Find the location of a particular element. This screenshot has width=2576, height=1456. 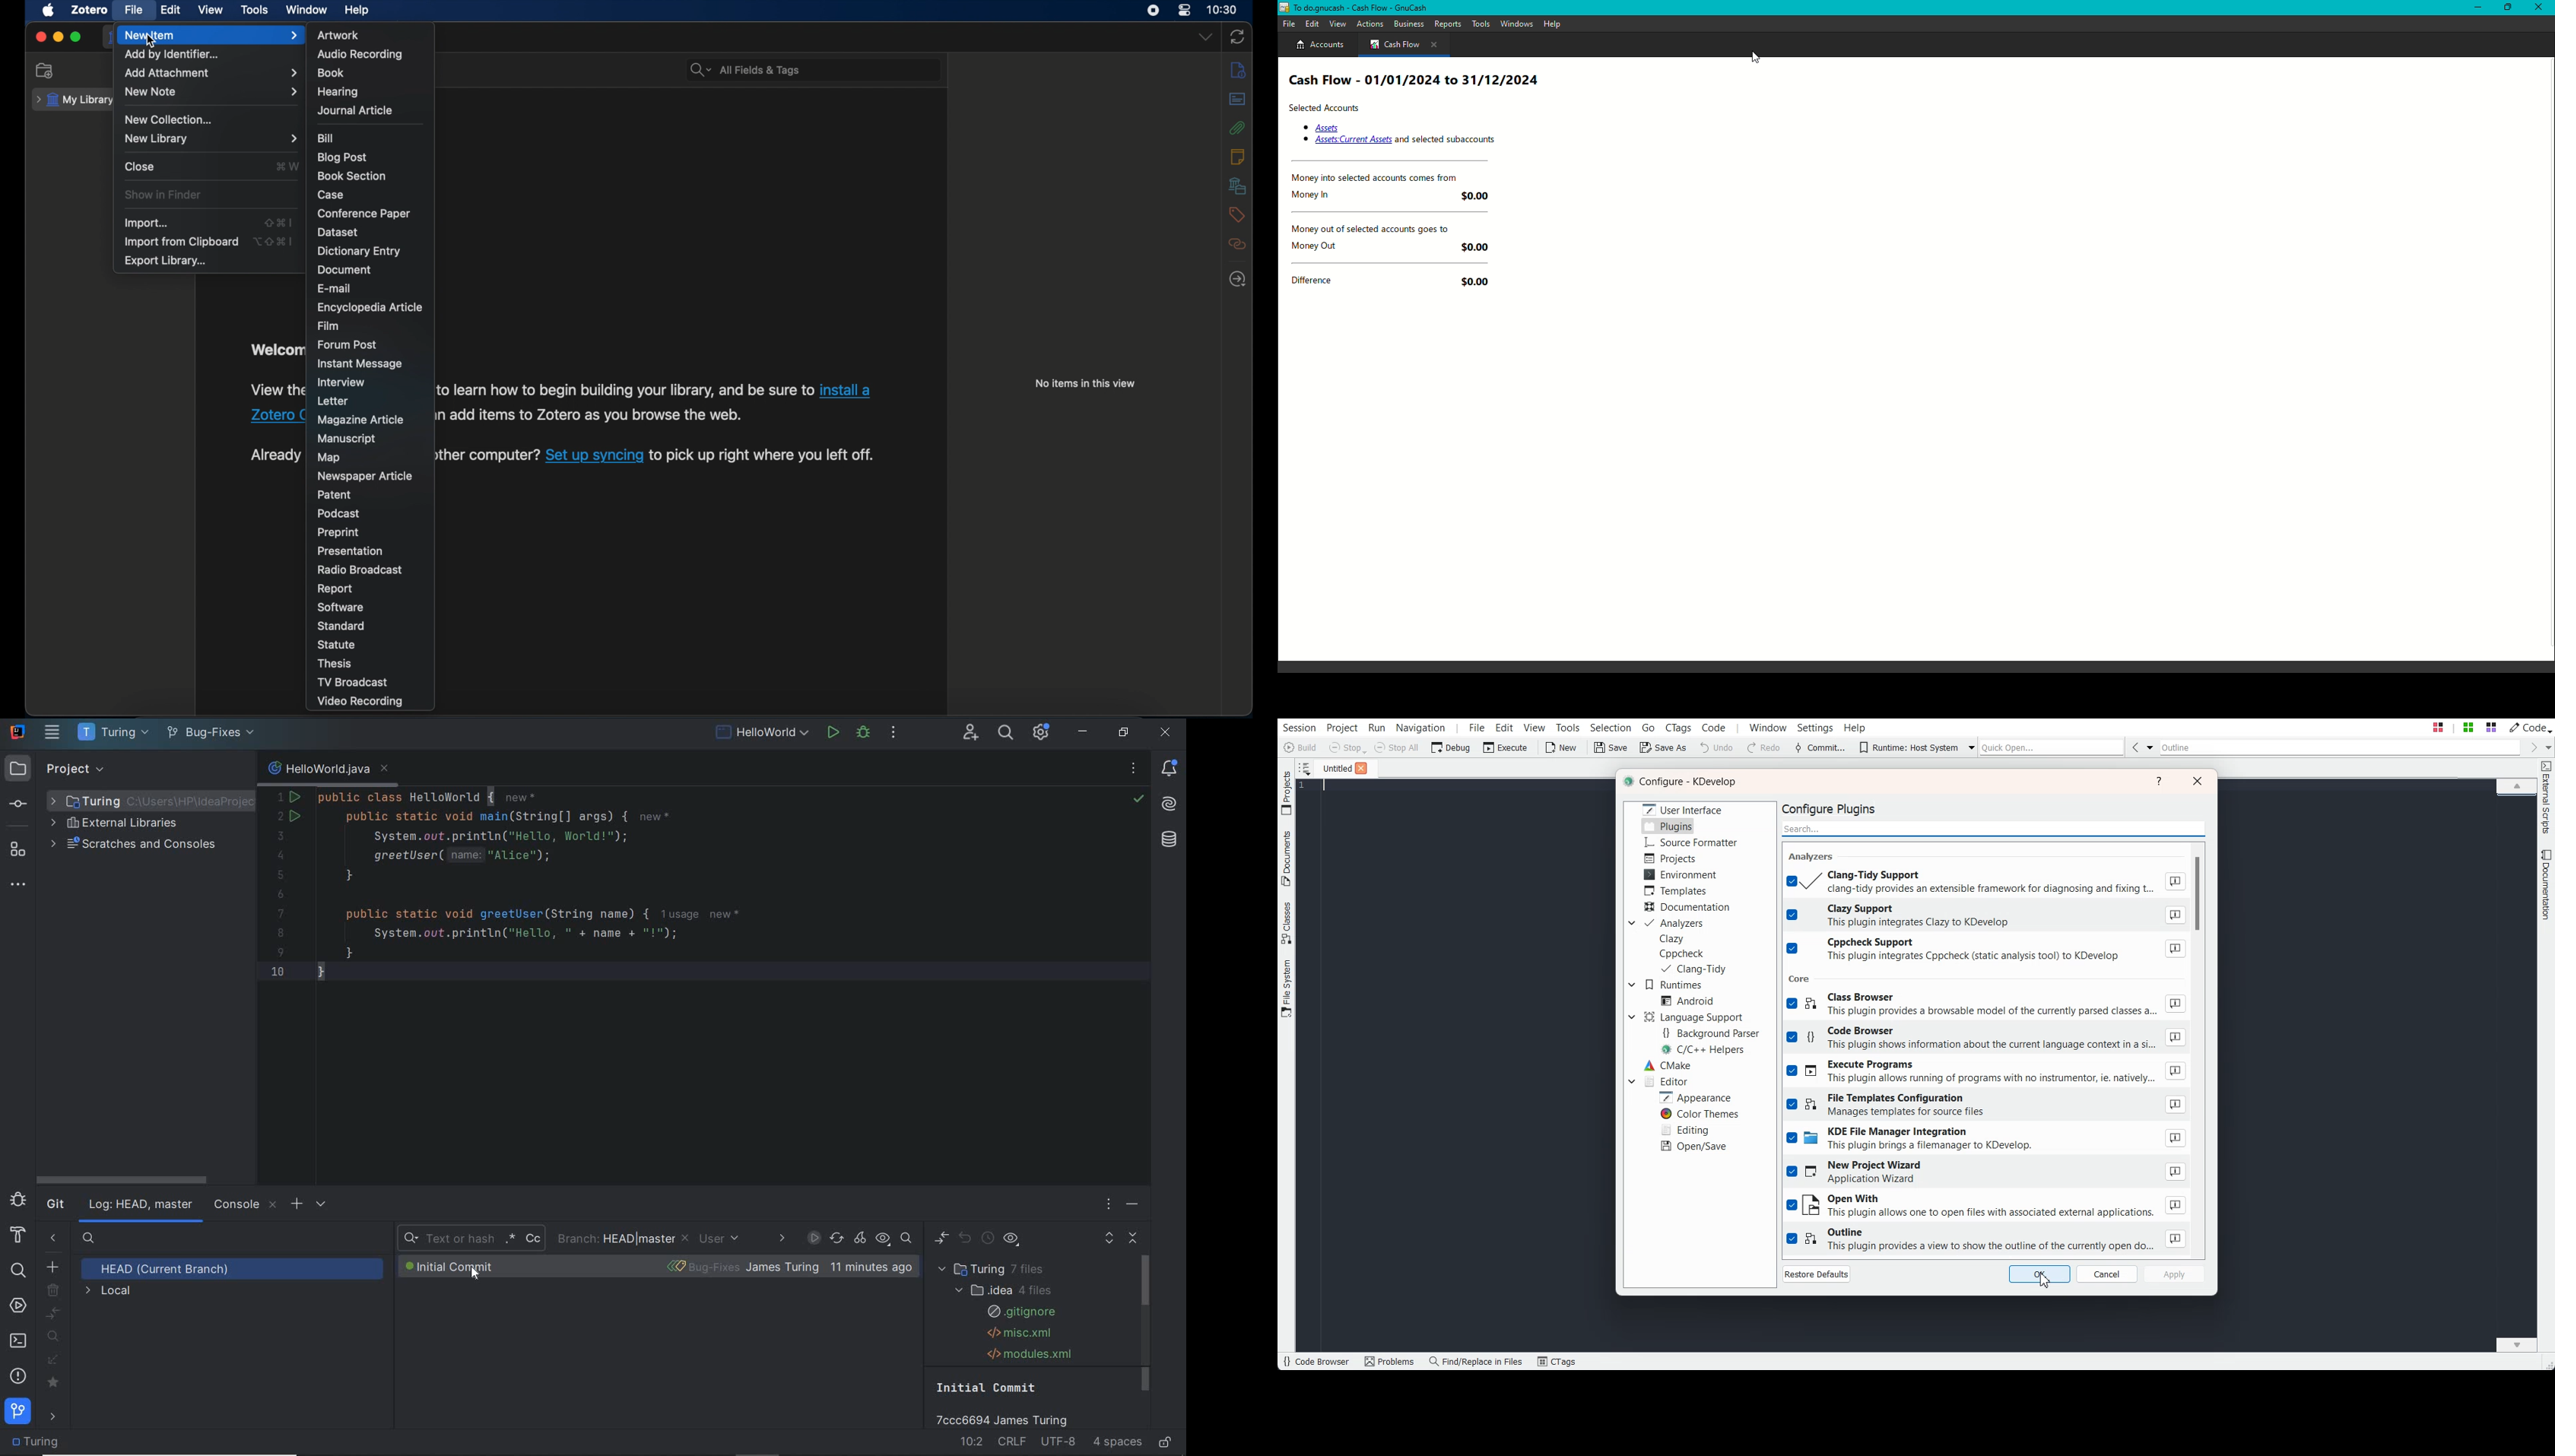

Number line is located at coordinates (1306, 786).